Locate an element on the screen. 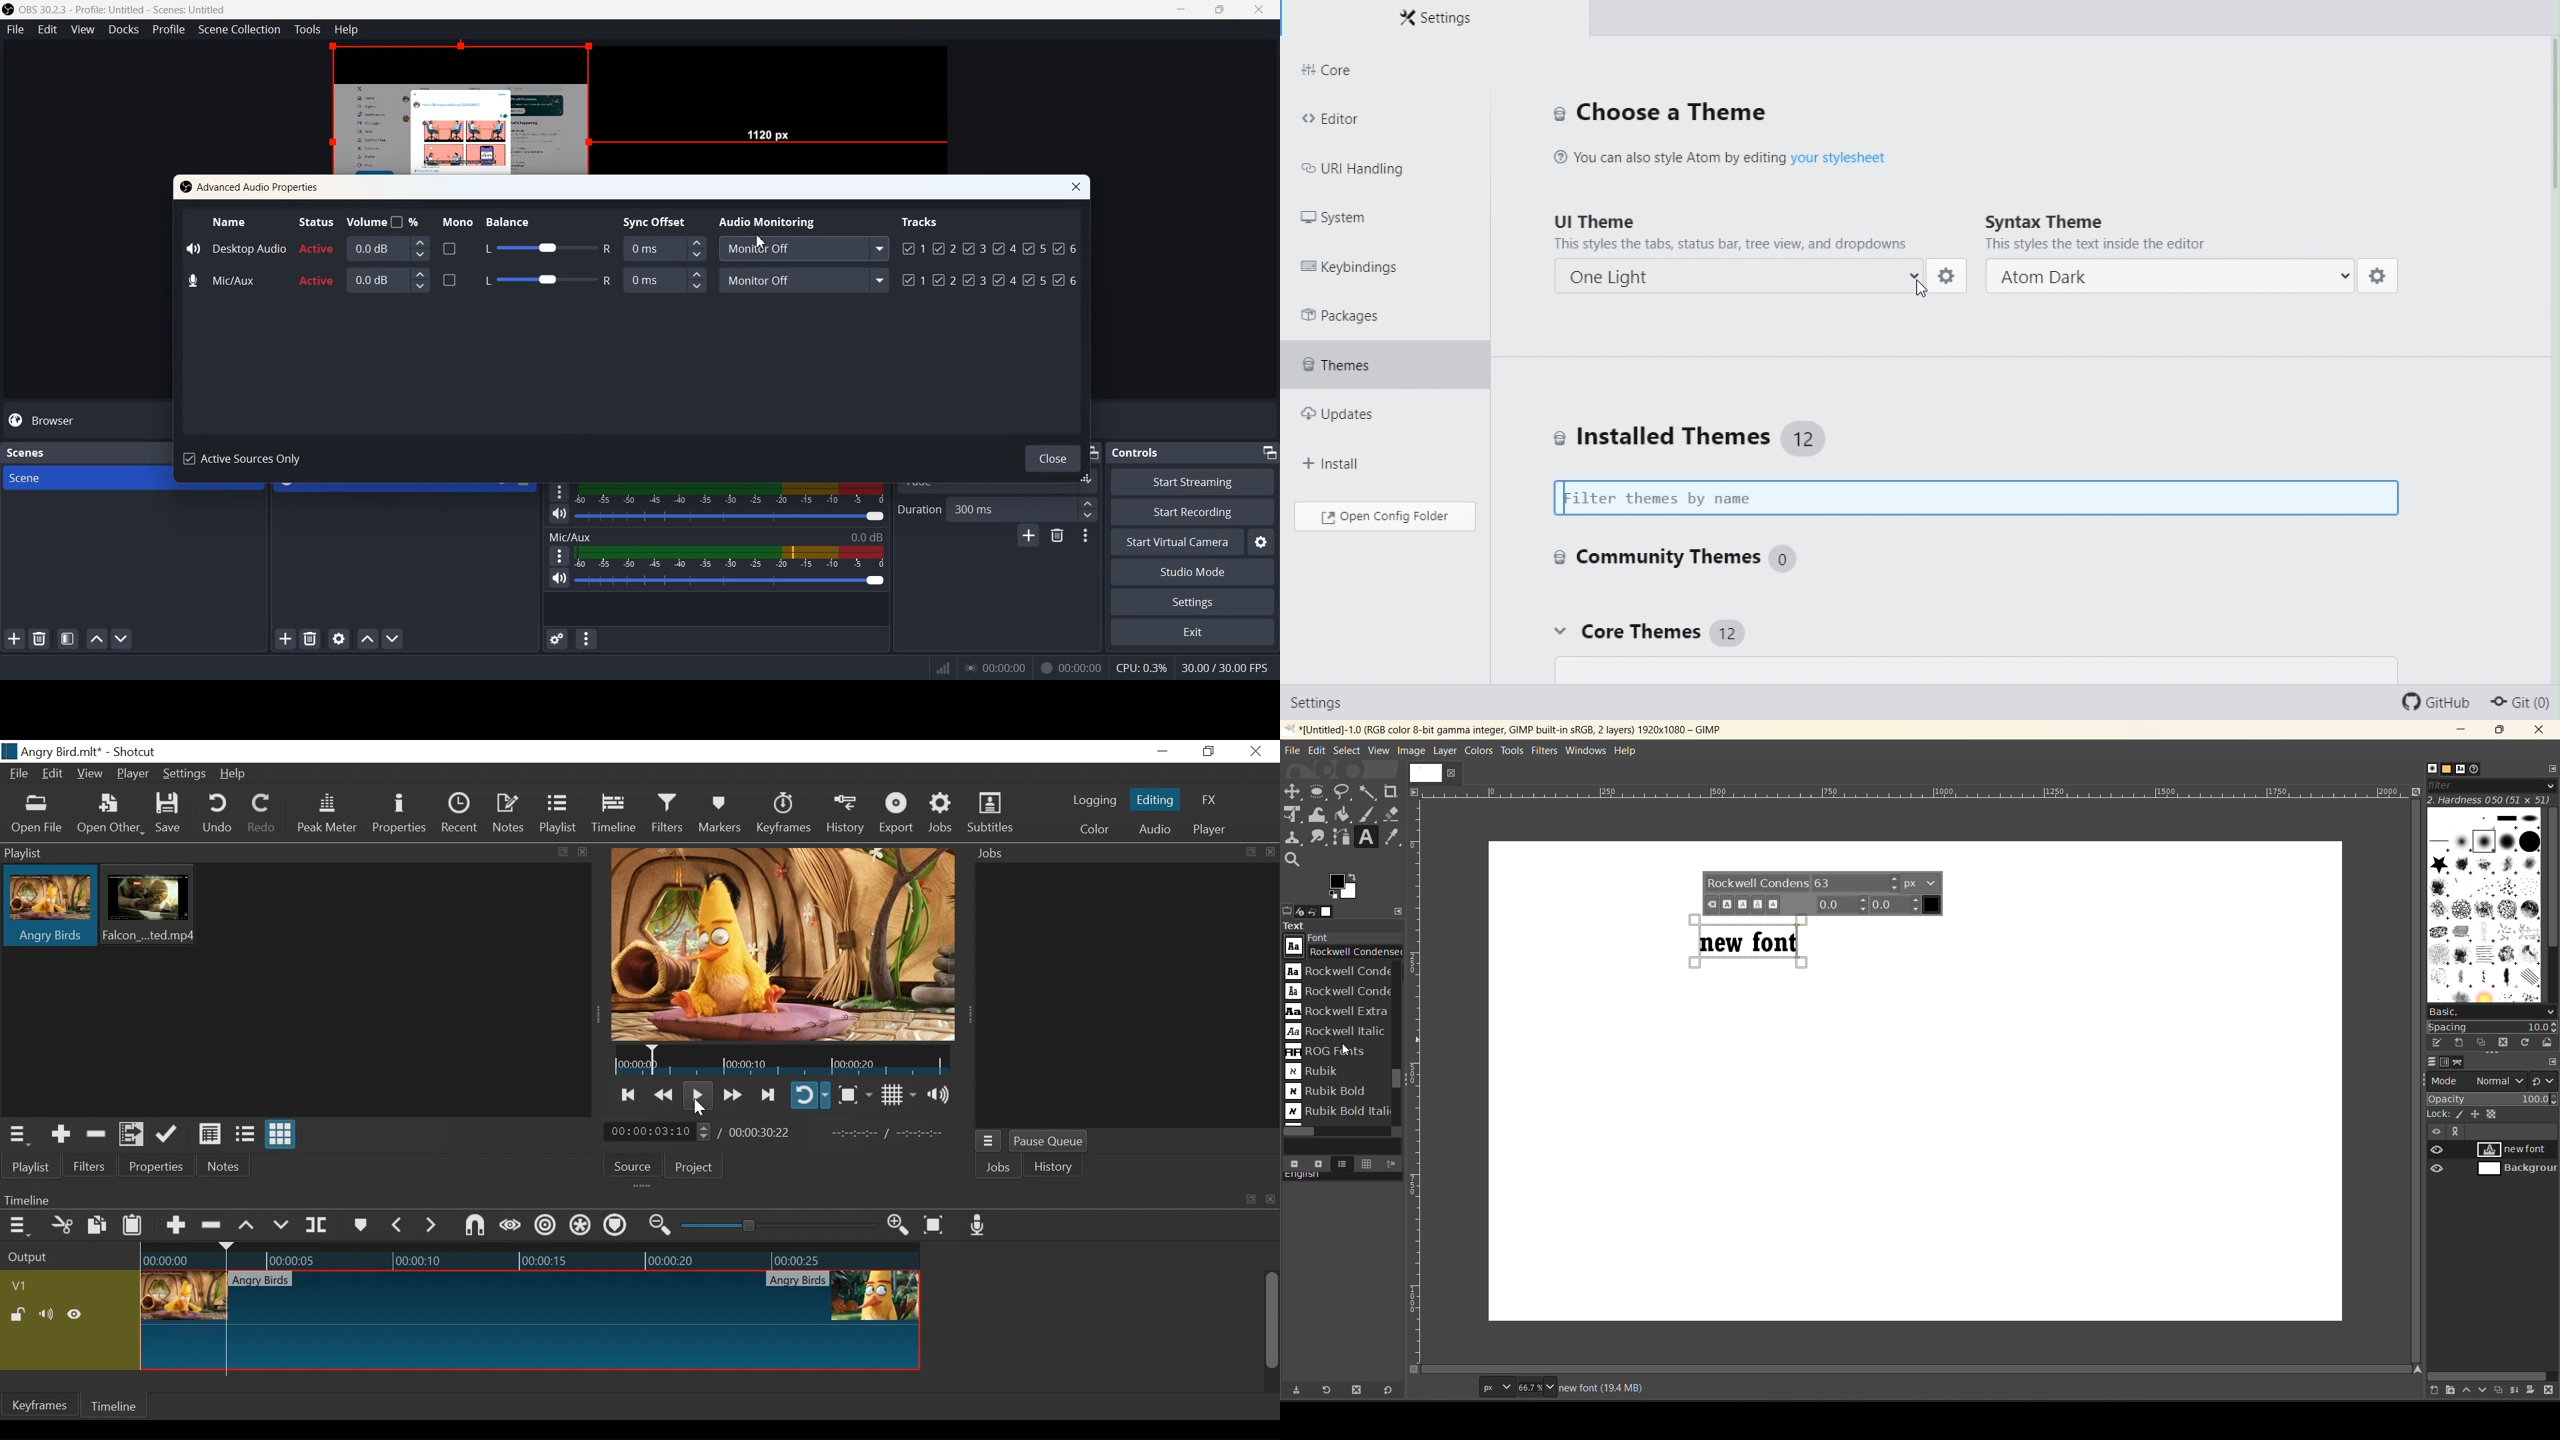 Image resolution: width=2576 pixels, height=1456 pixels. cursor is located at coordinates (1920, 288).